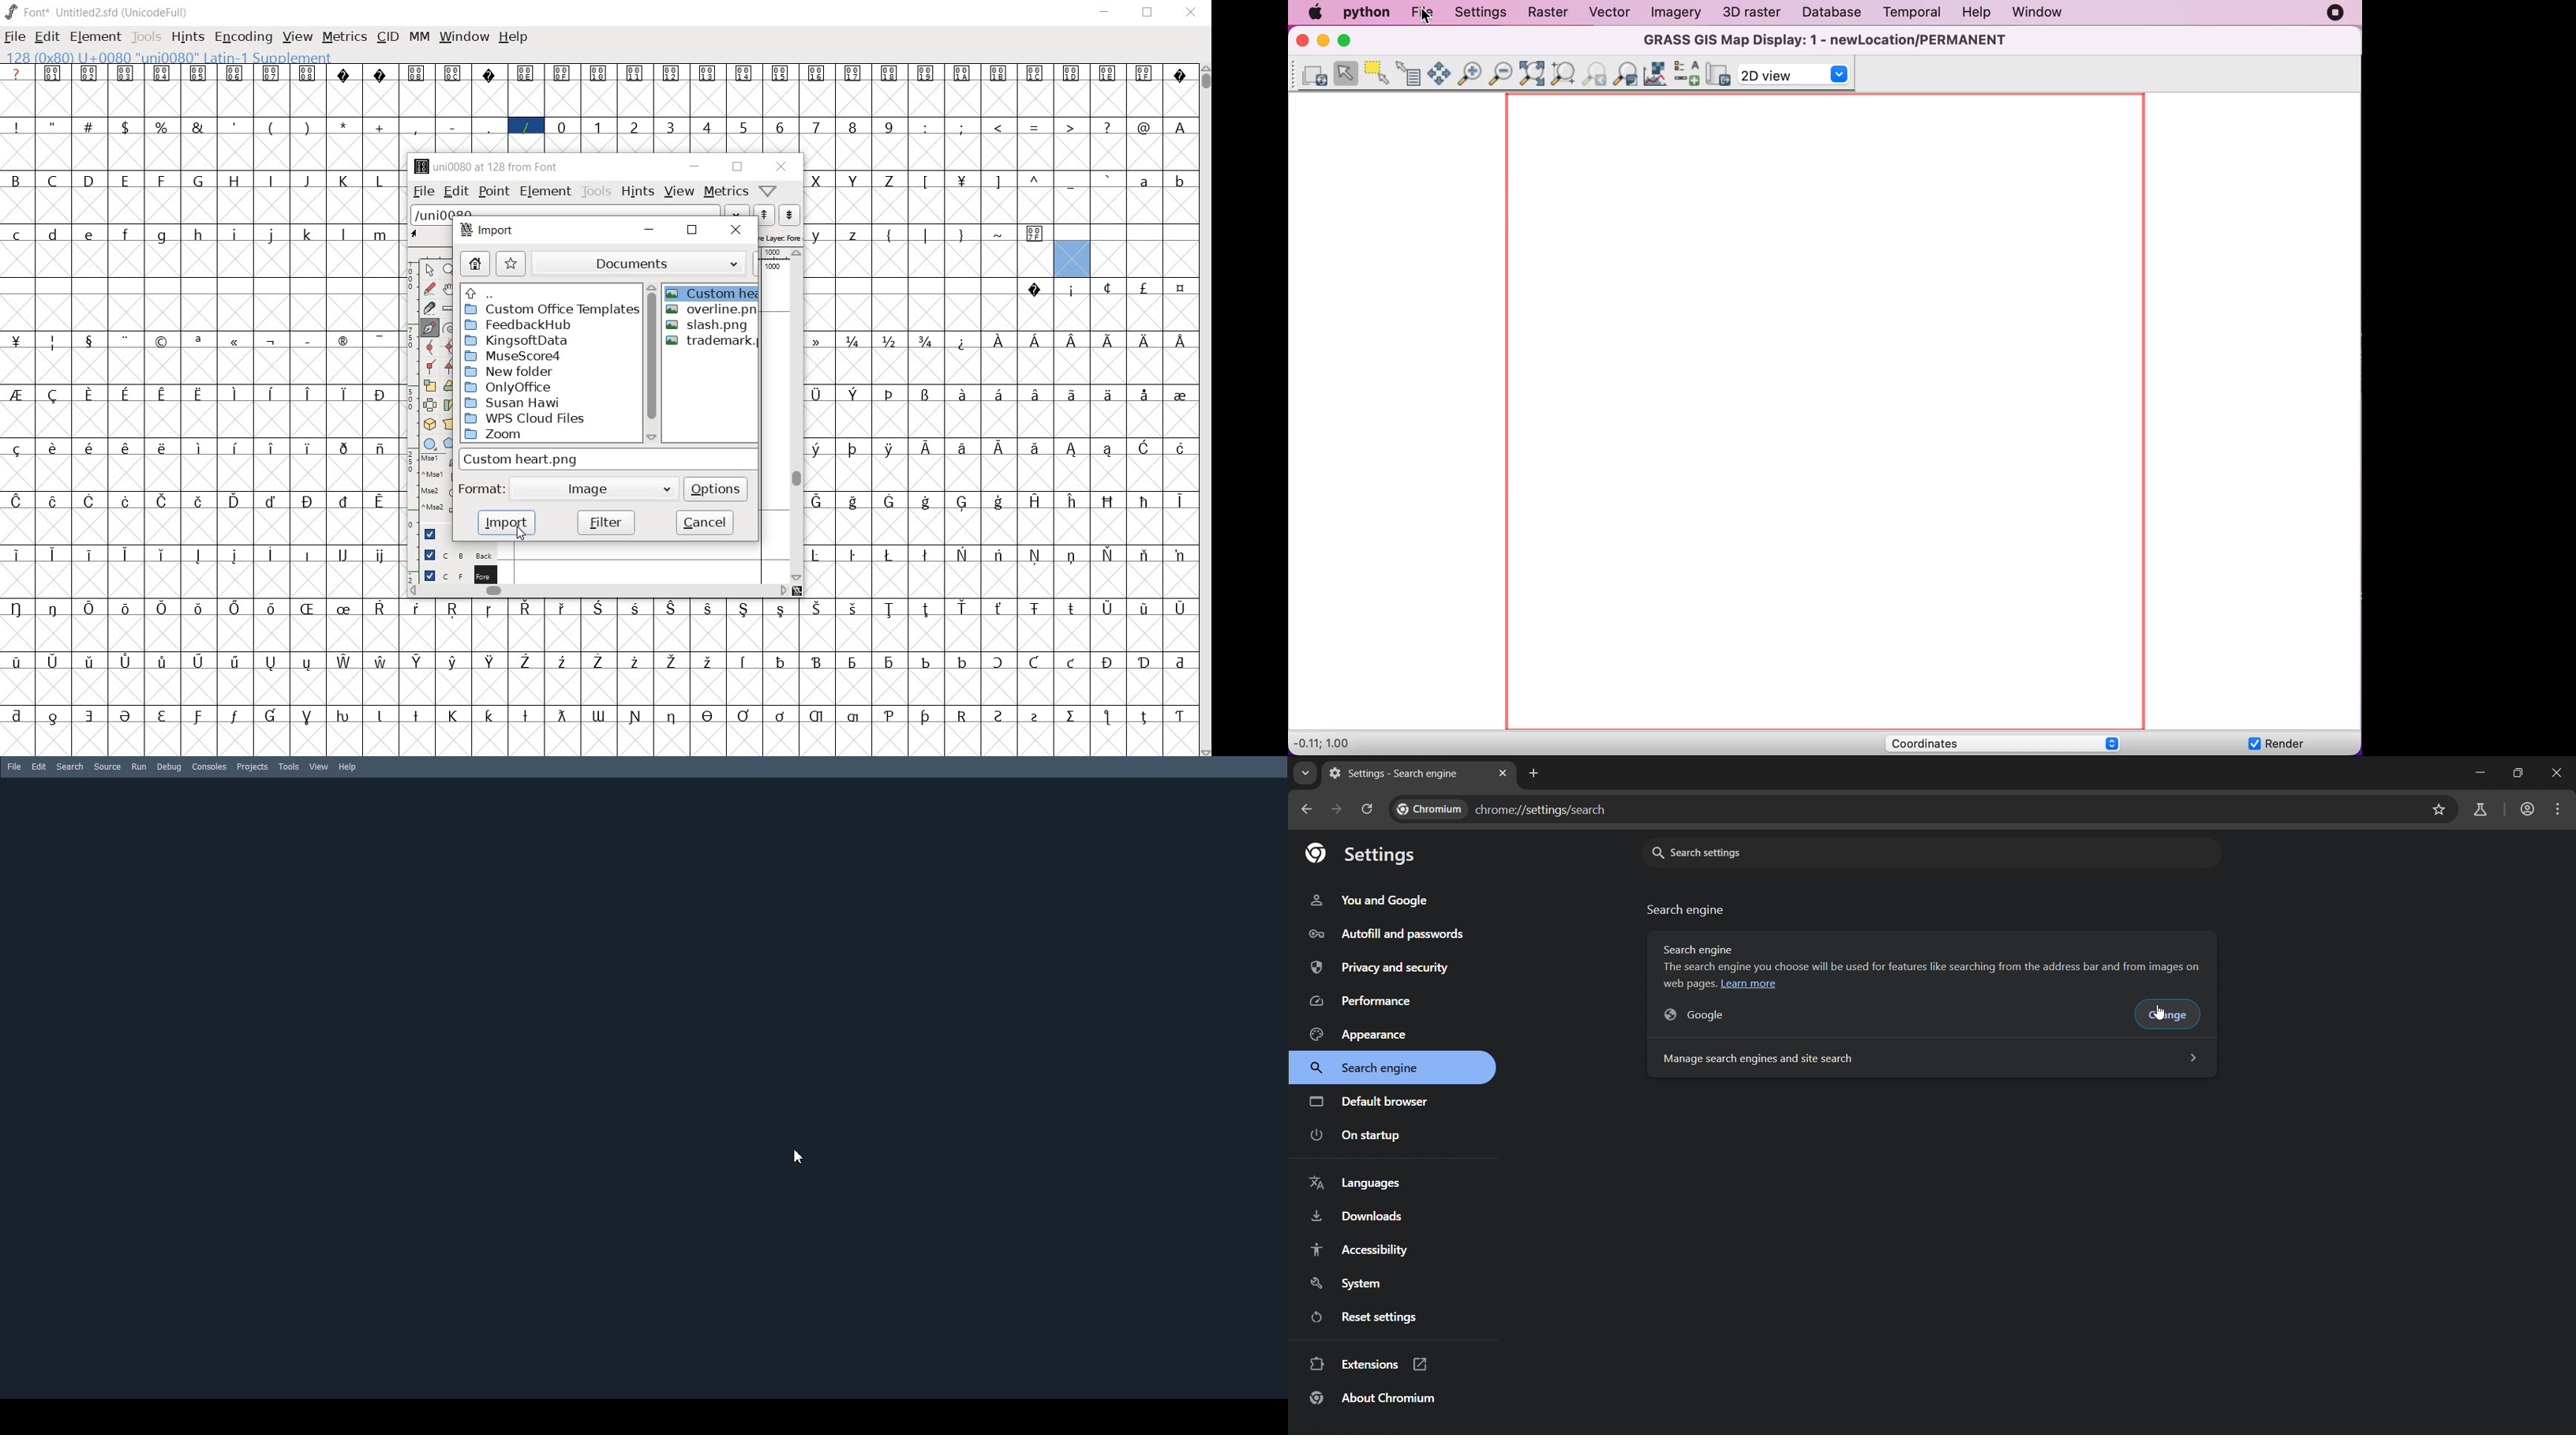  I want to click on glyph, so click(744, 609).